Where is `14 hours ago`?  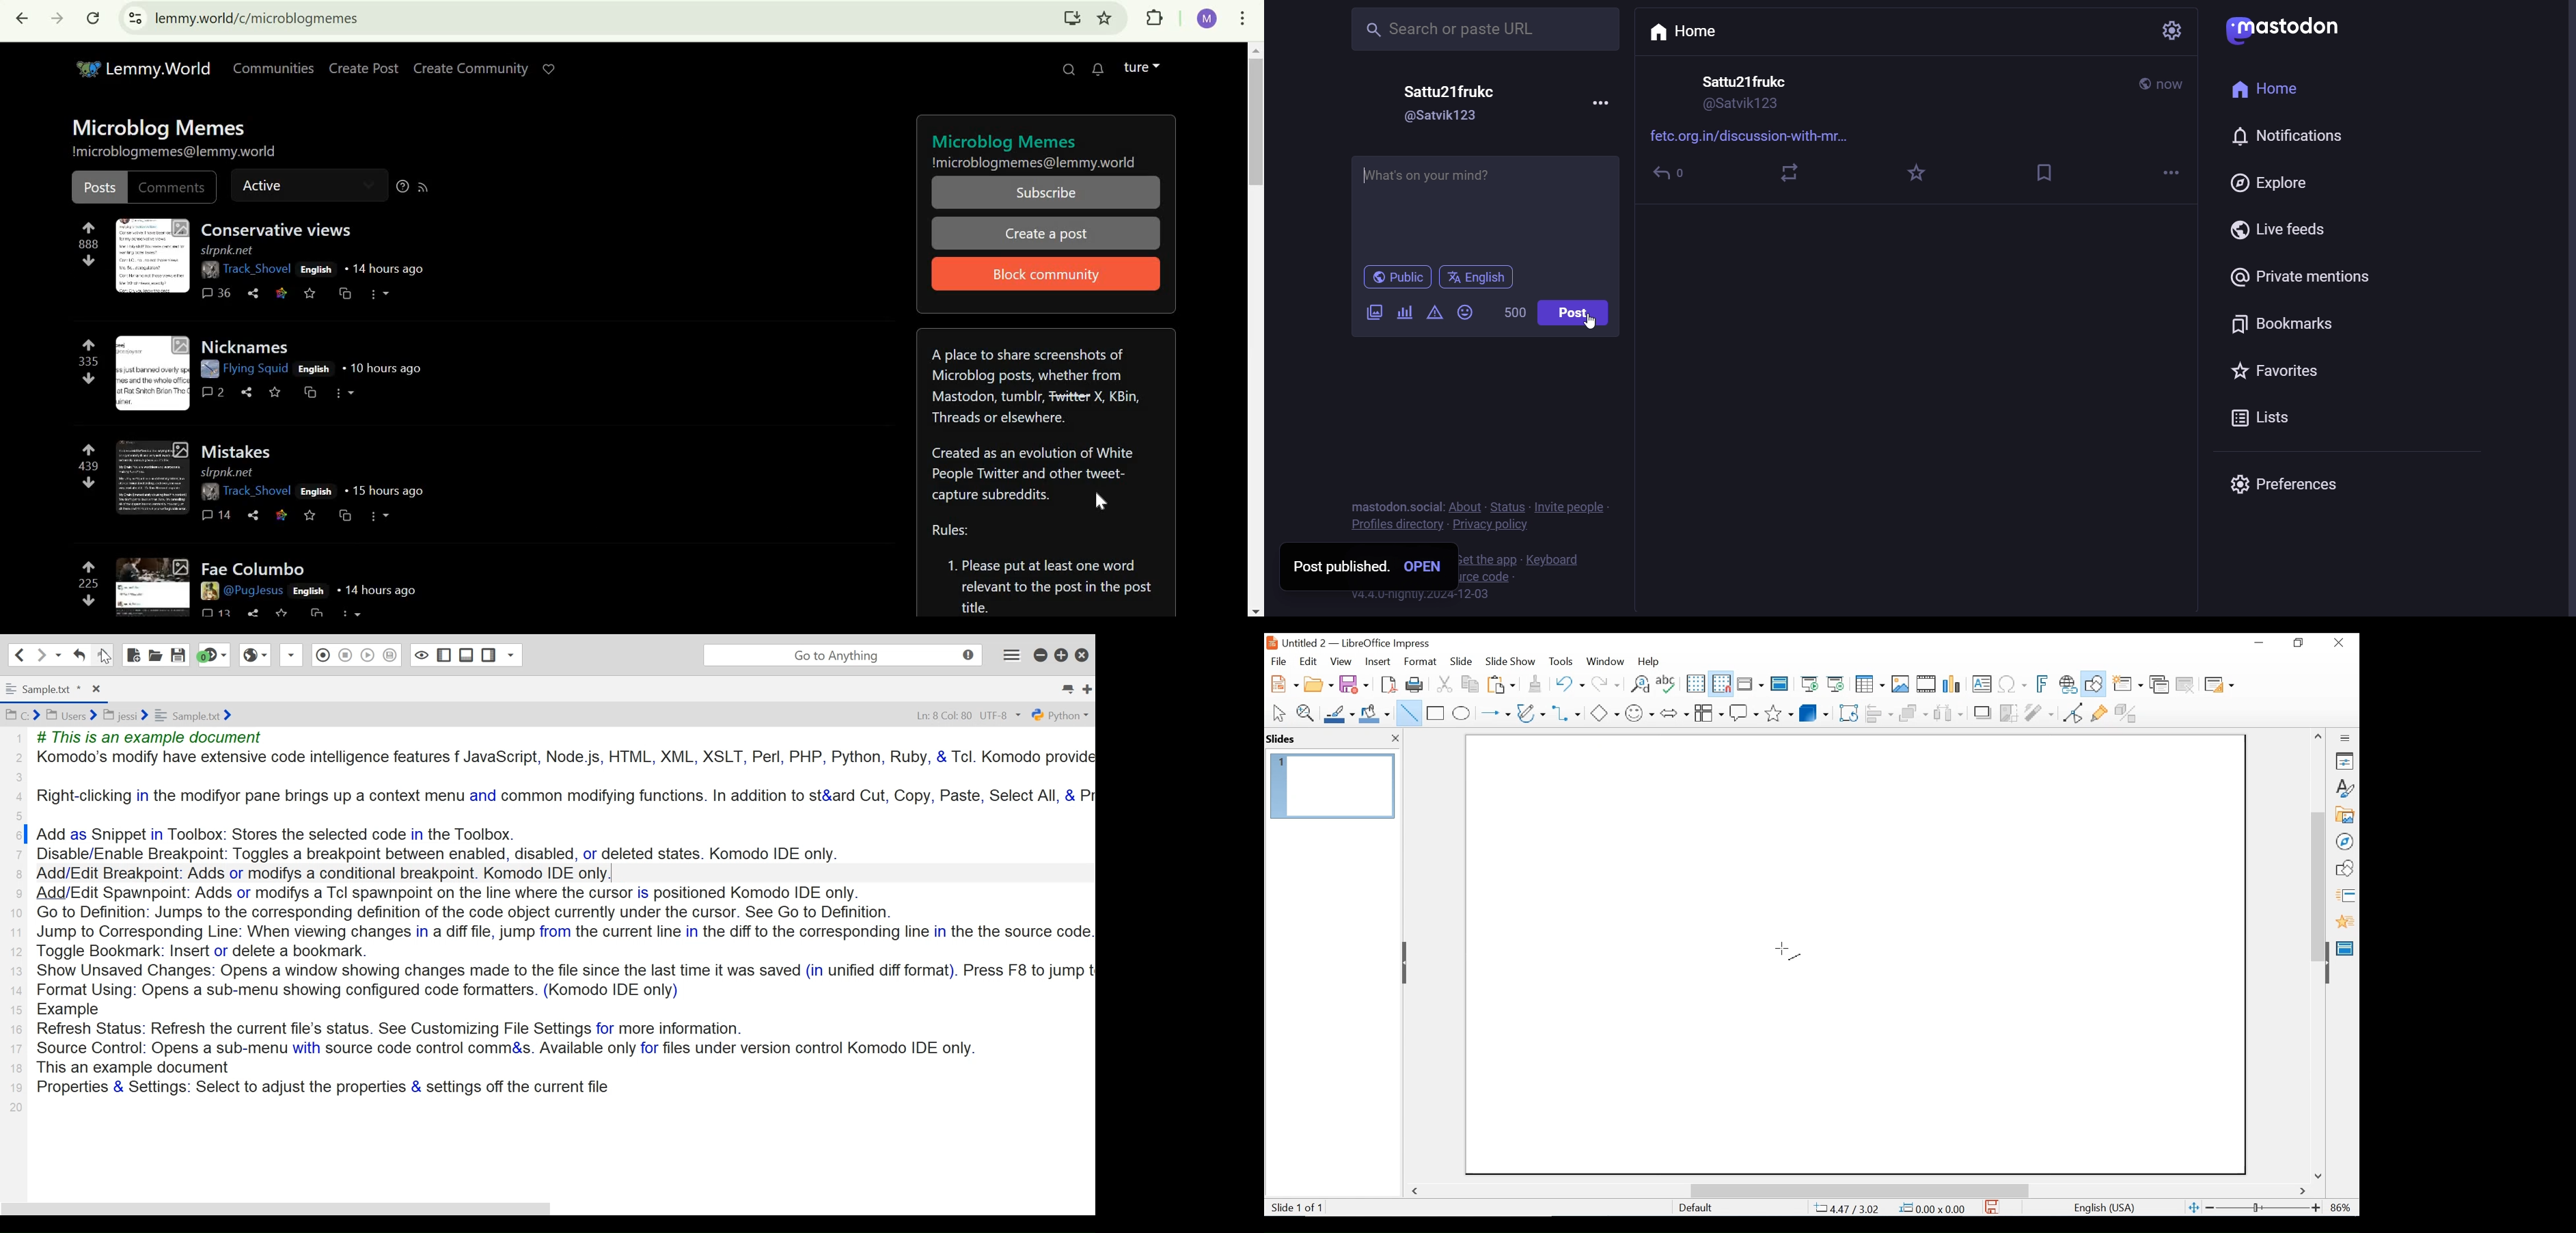
14 hours ago is located at coordinates (383, 269).